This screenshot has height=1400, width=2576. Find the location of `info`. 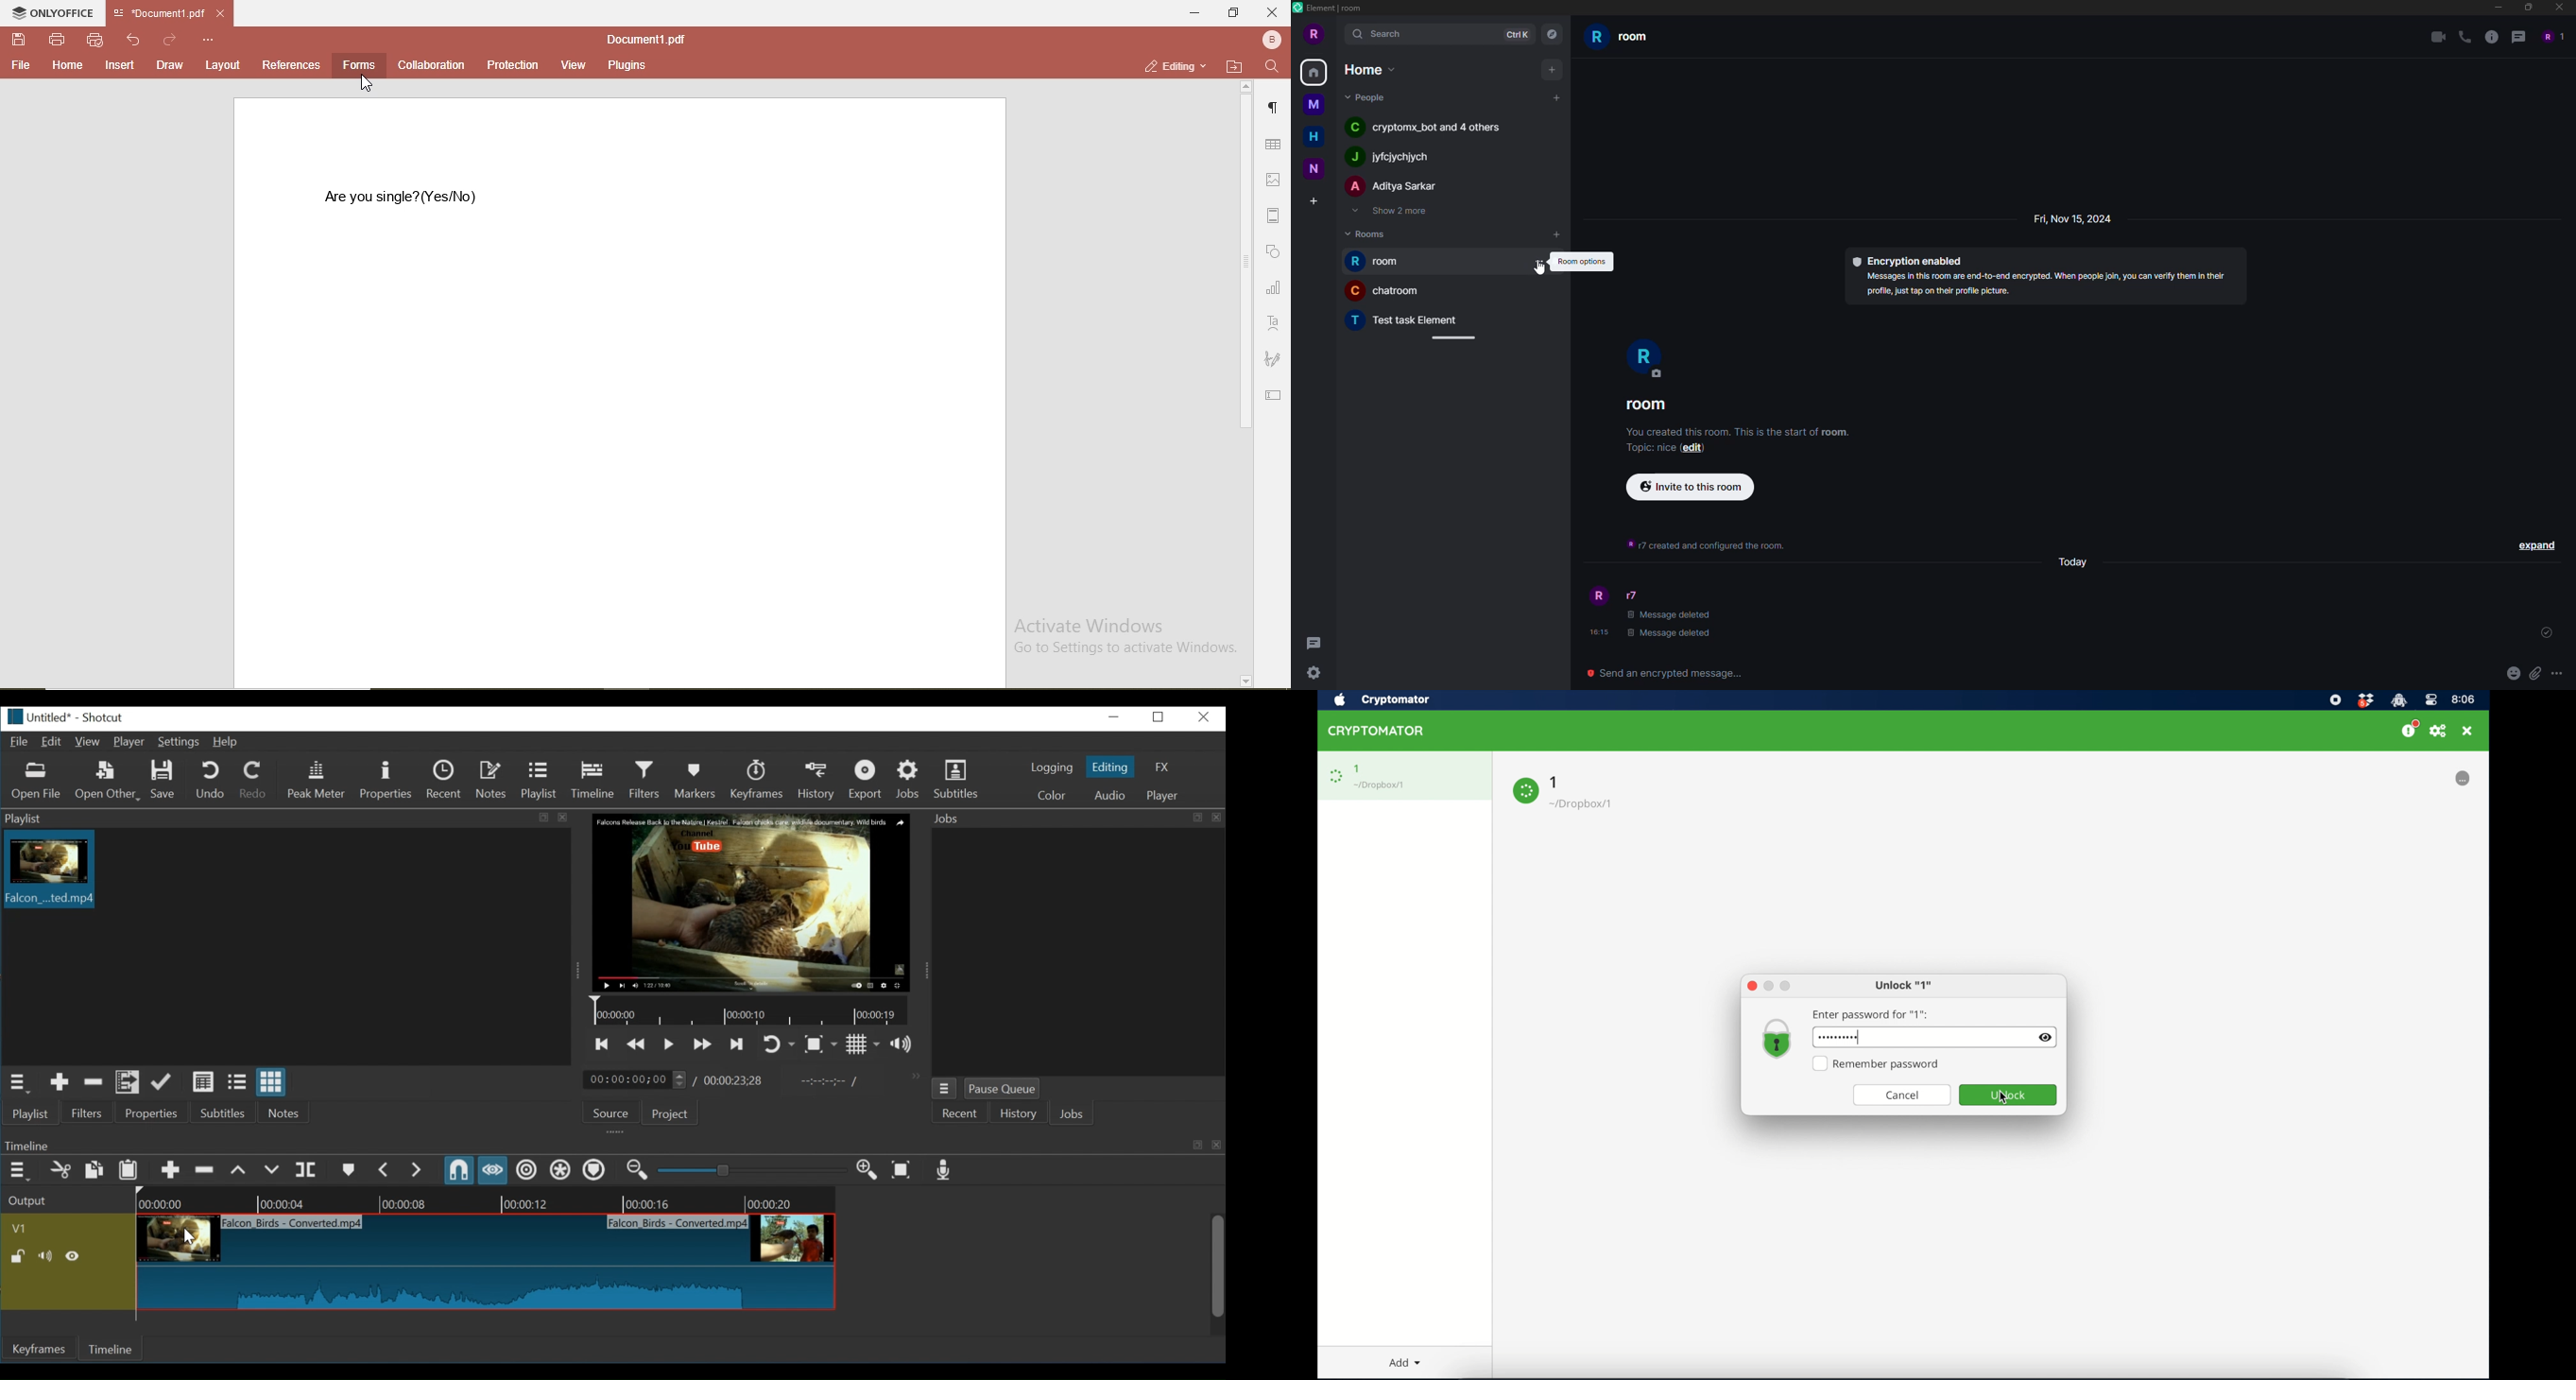

info is located at coordinates (1701, 545).